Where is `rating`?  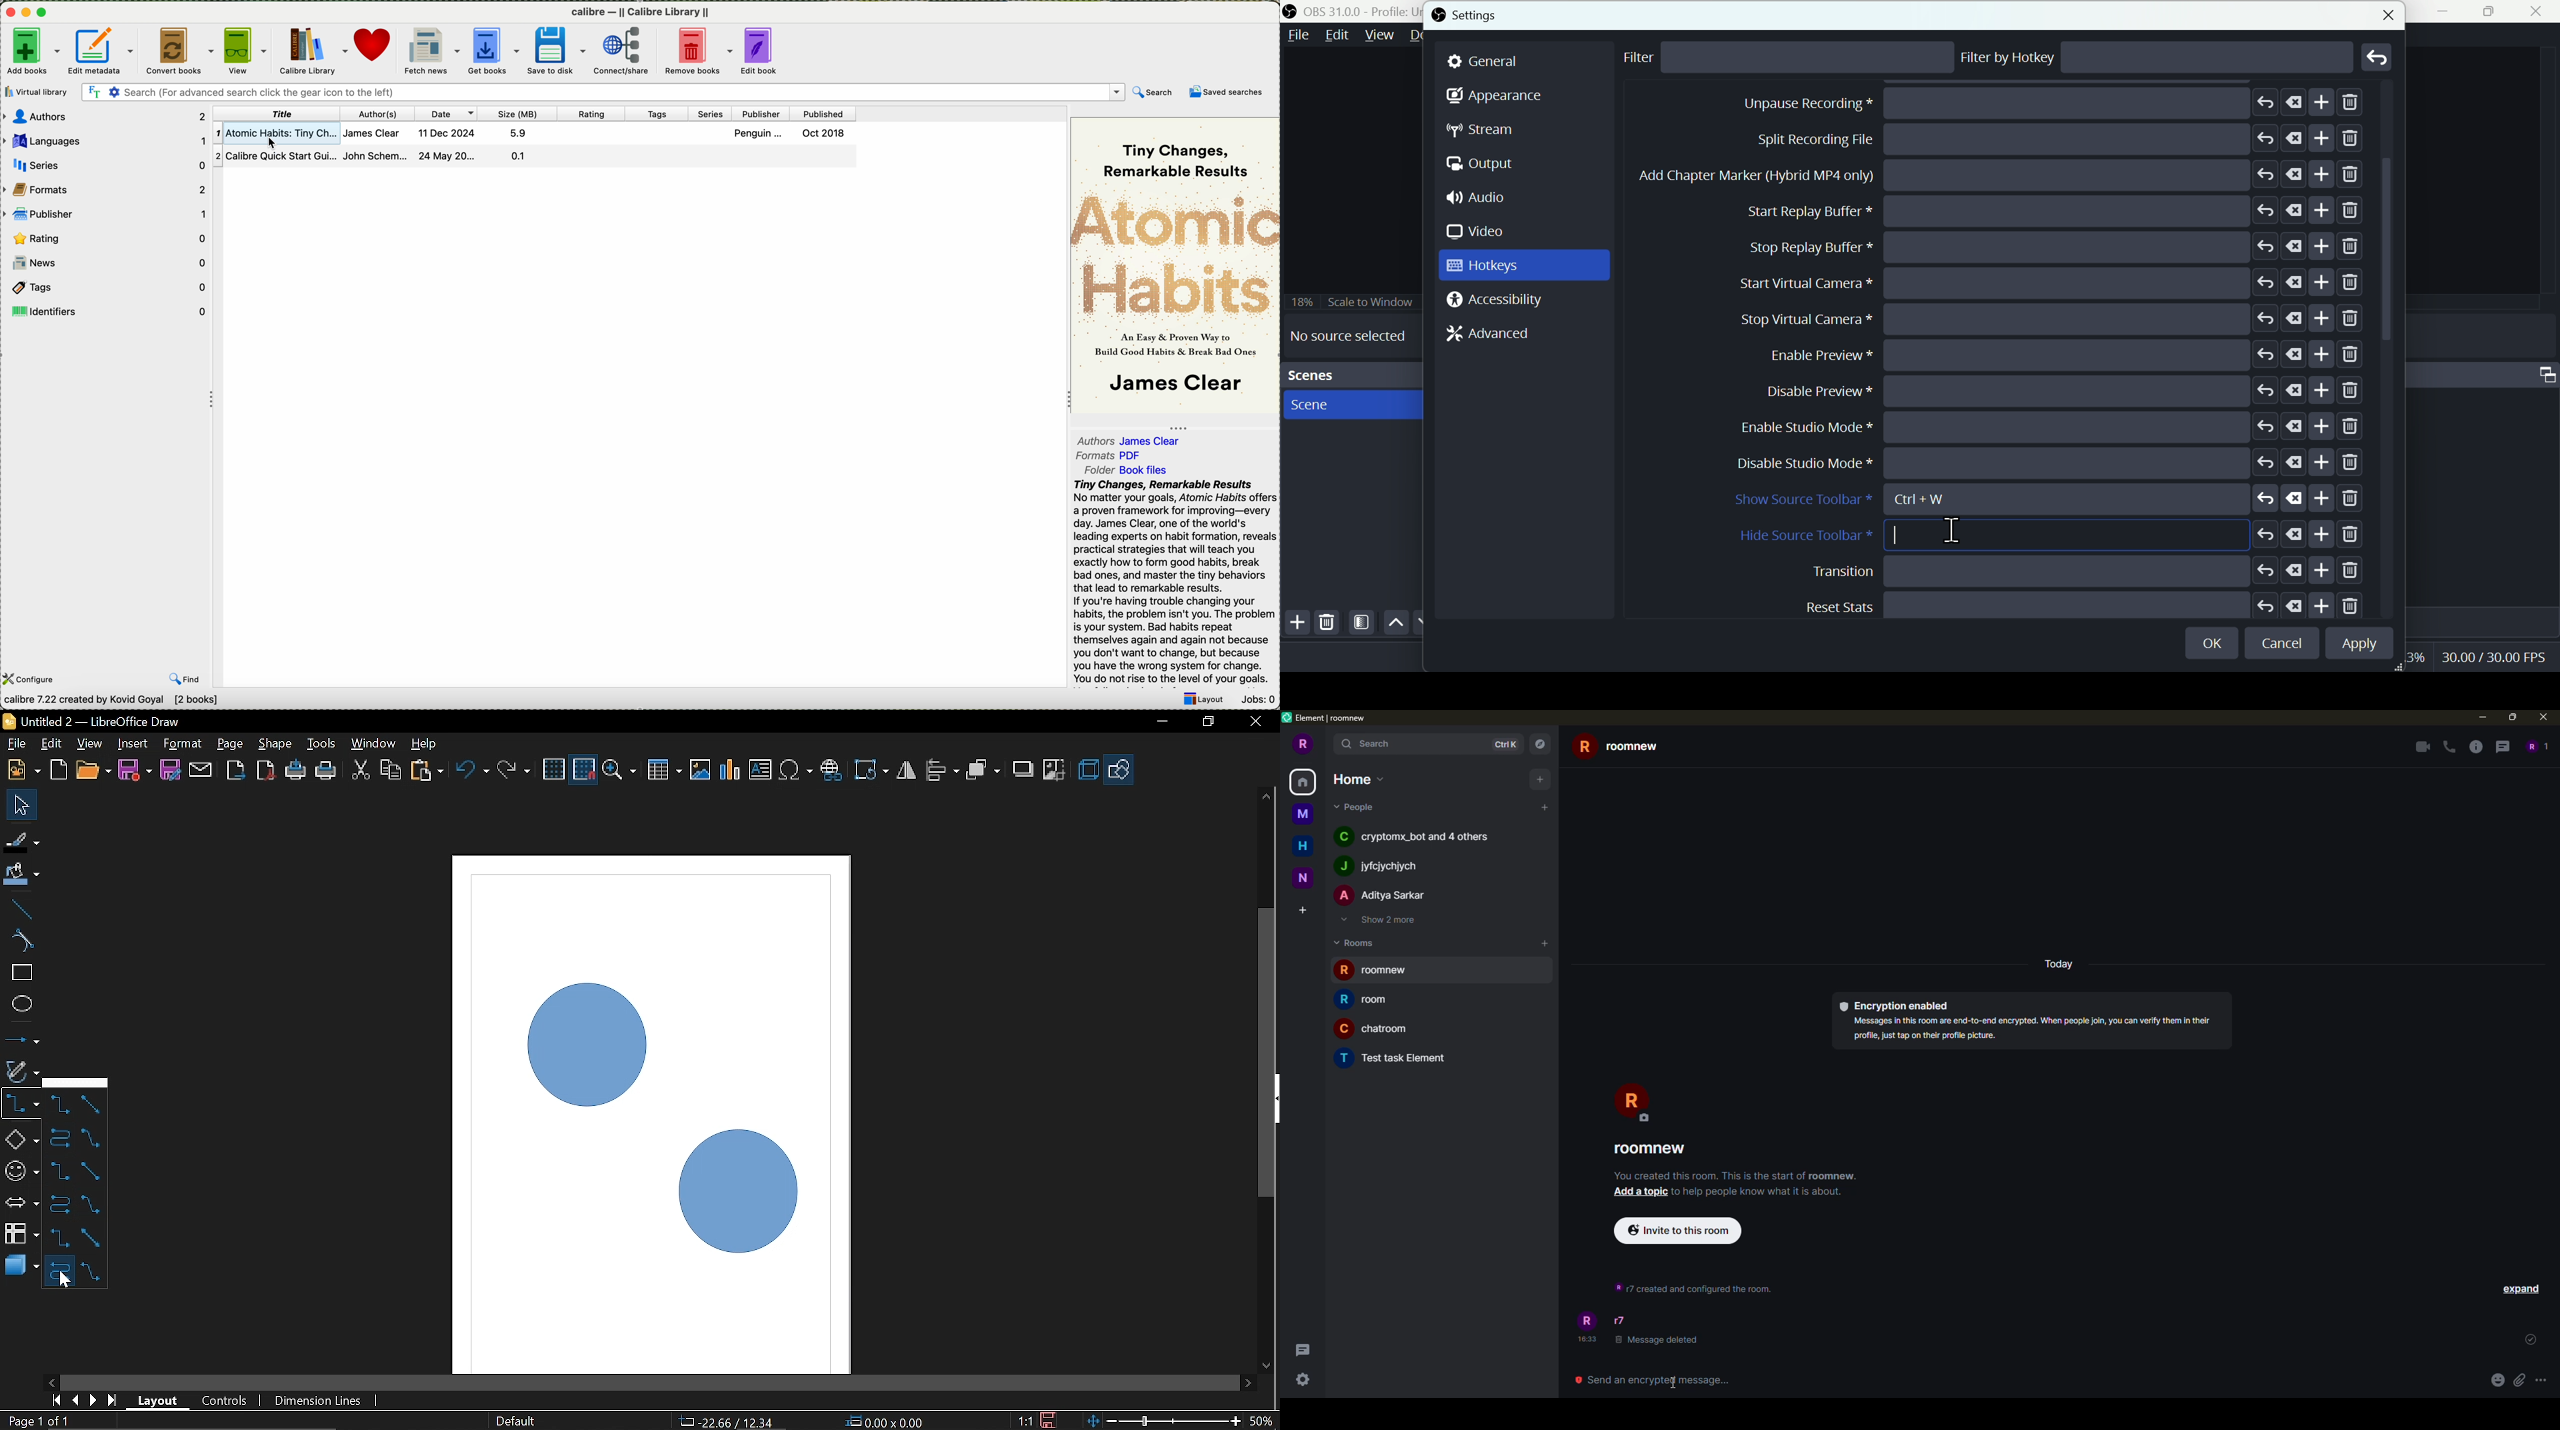
rating is located at coordinates (109, 238).